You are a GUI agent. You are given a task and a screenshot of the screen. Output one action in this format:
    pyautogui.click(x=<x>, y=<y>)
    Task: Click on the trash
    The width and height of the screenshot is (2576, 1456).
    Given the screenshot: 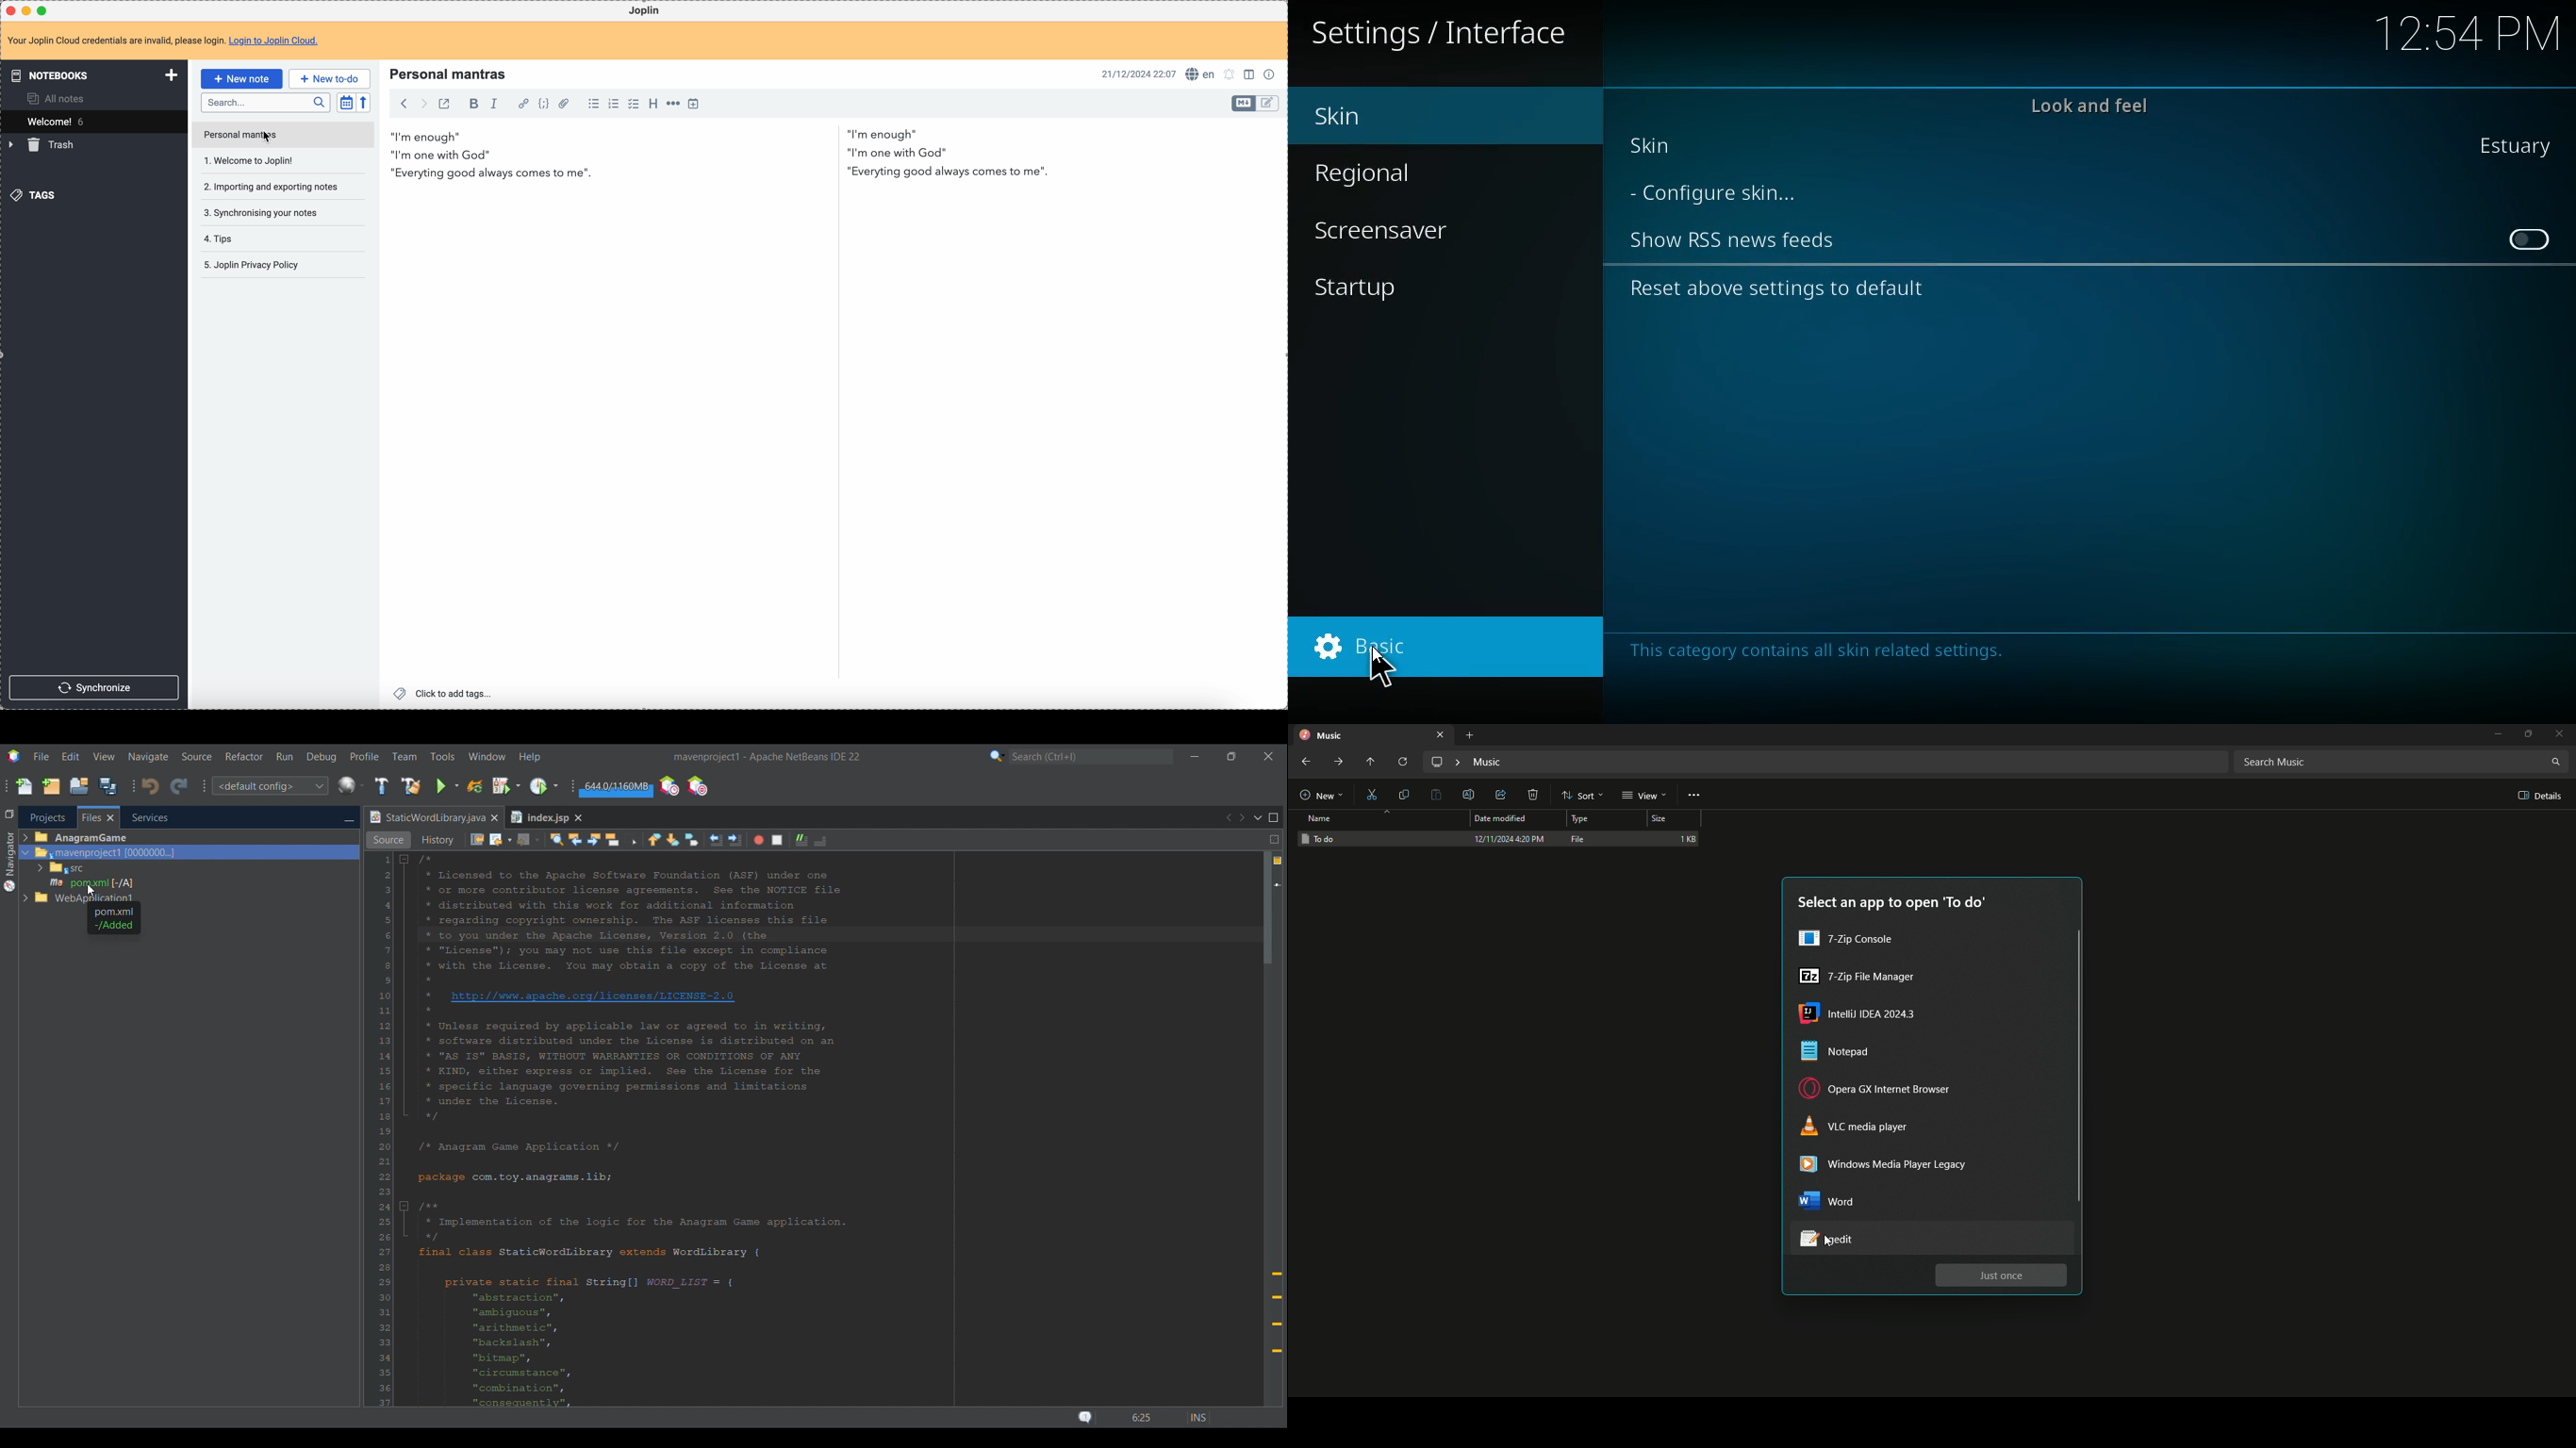 What is the action you would take?
    pyautogui.click(x=46, y=144)
    